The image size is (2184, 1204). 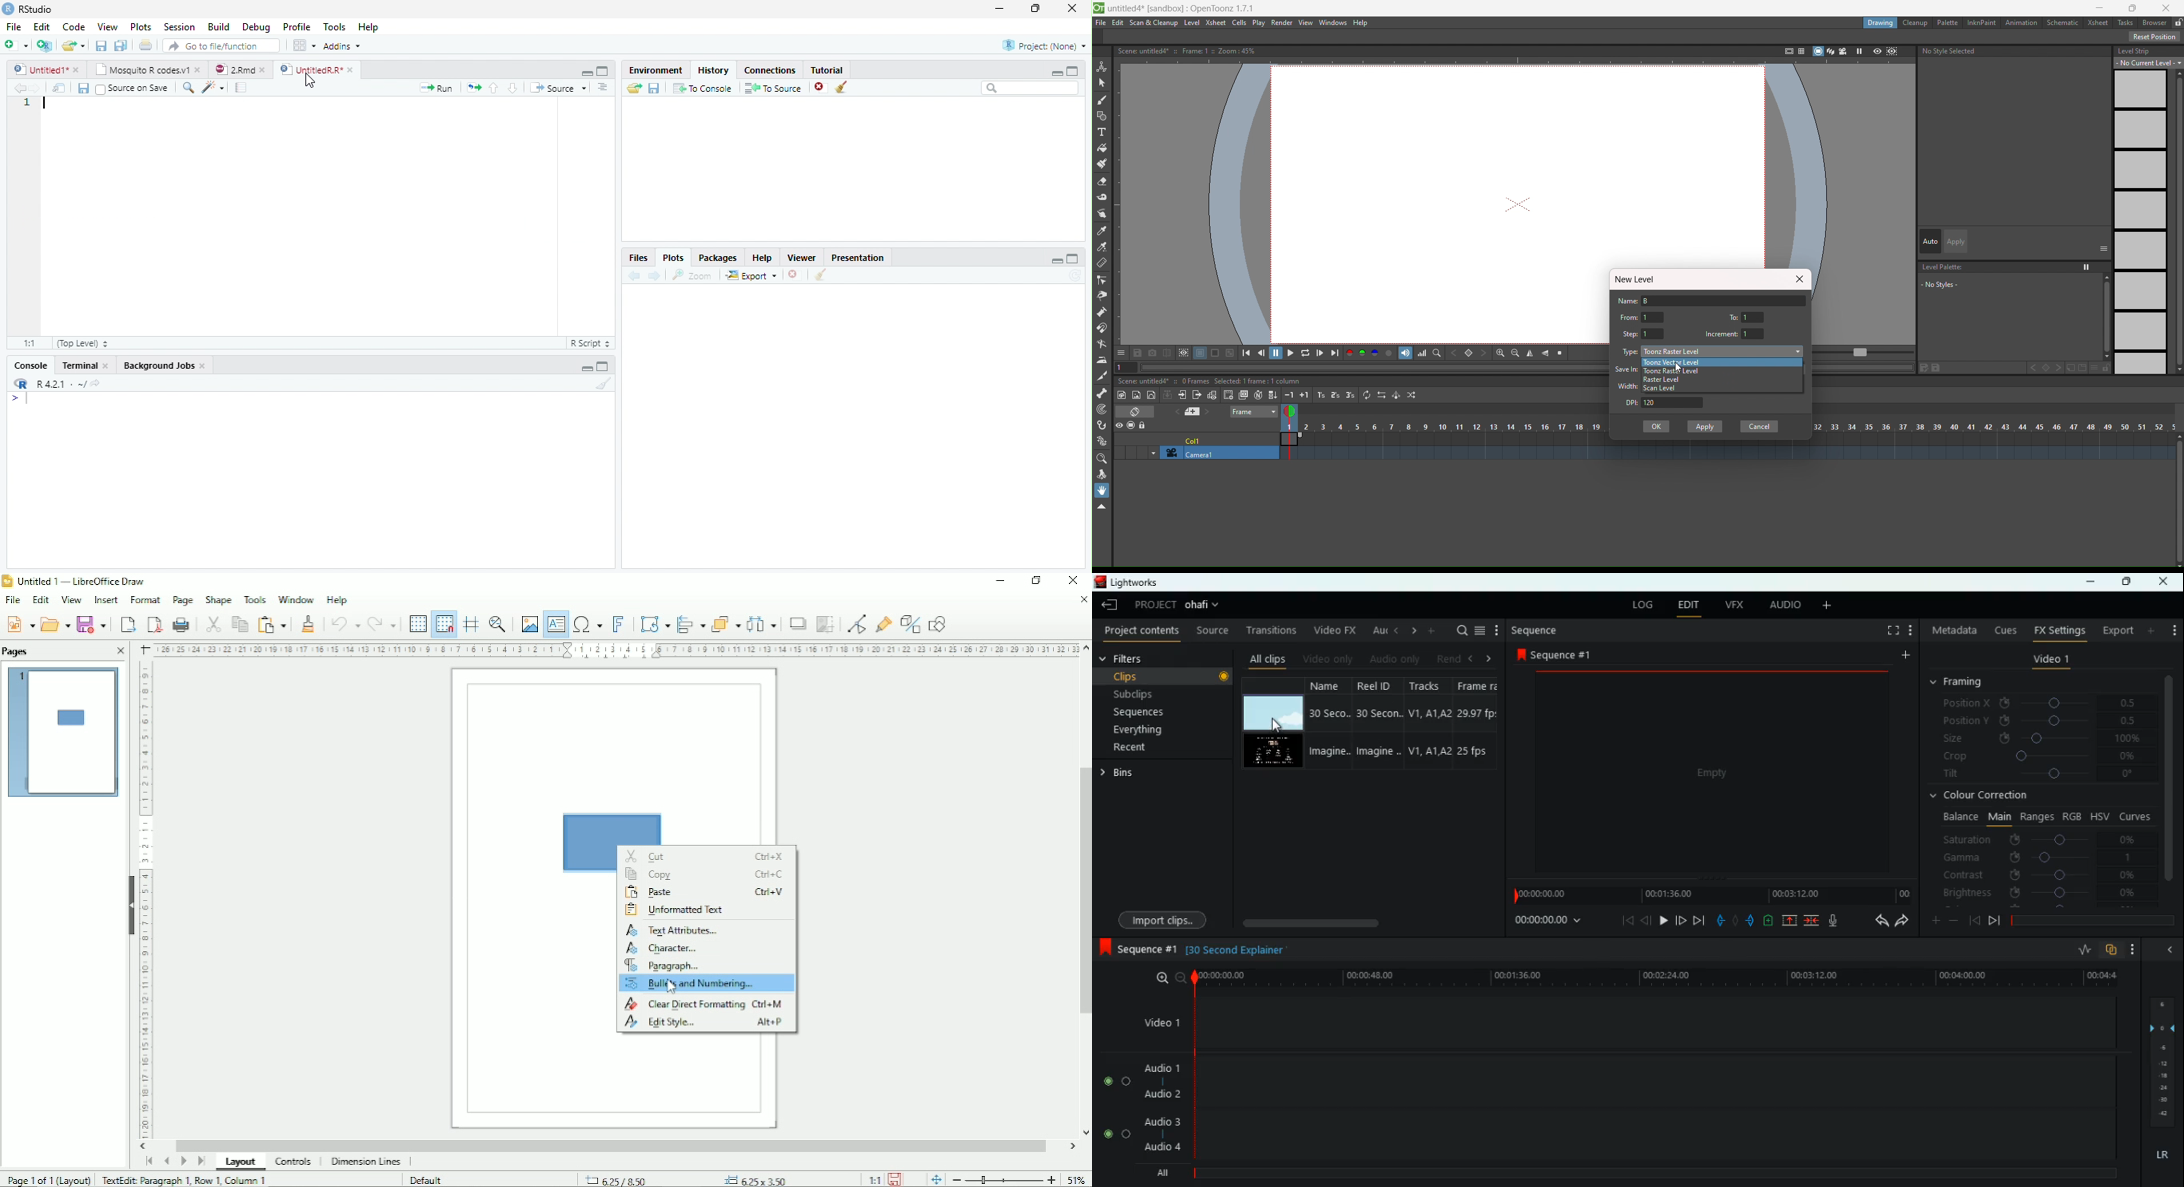 I want to click on Build, so click(x=217, y=26).